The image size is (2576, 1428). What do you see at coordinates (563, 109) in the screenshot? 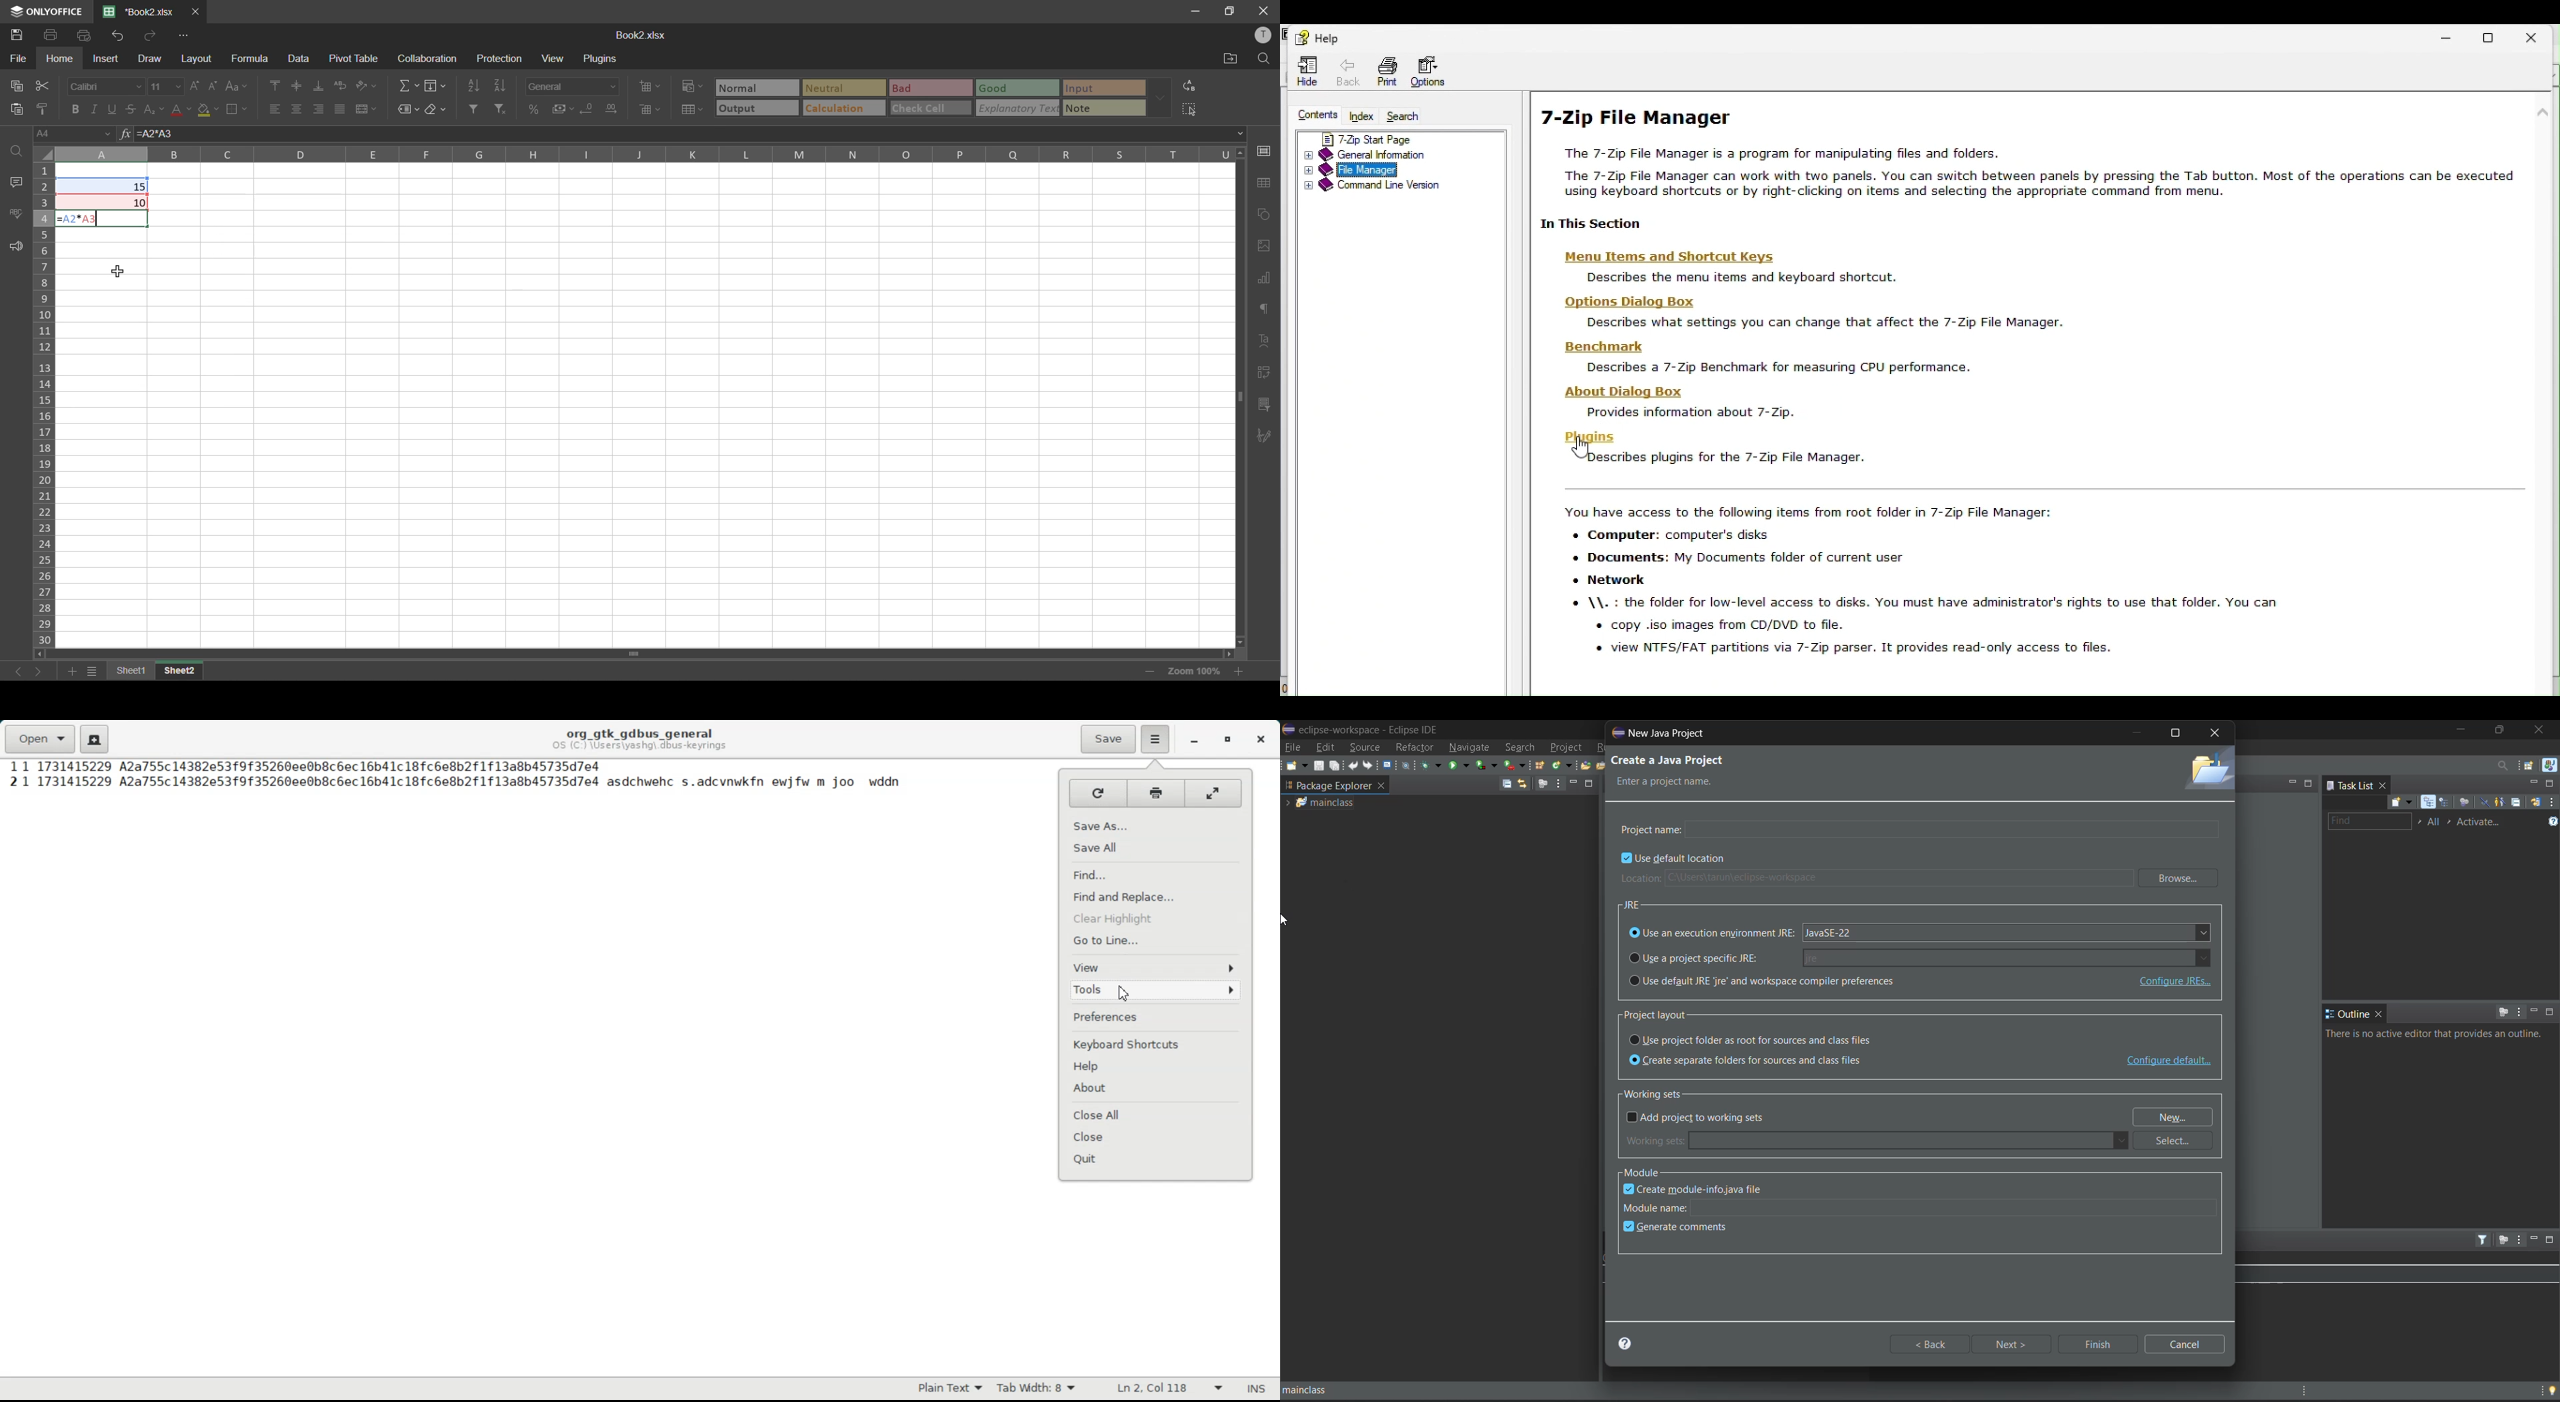
I see `accounting` at bounding box center [563, 109].